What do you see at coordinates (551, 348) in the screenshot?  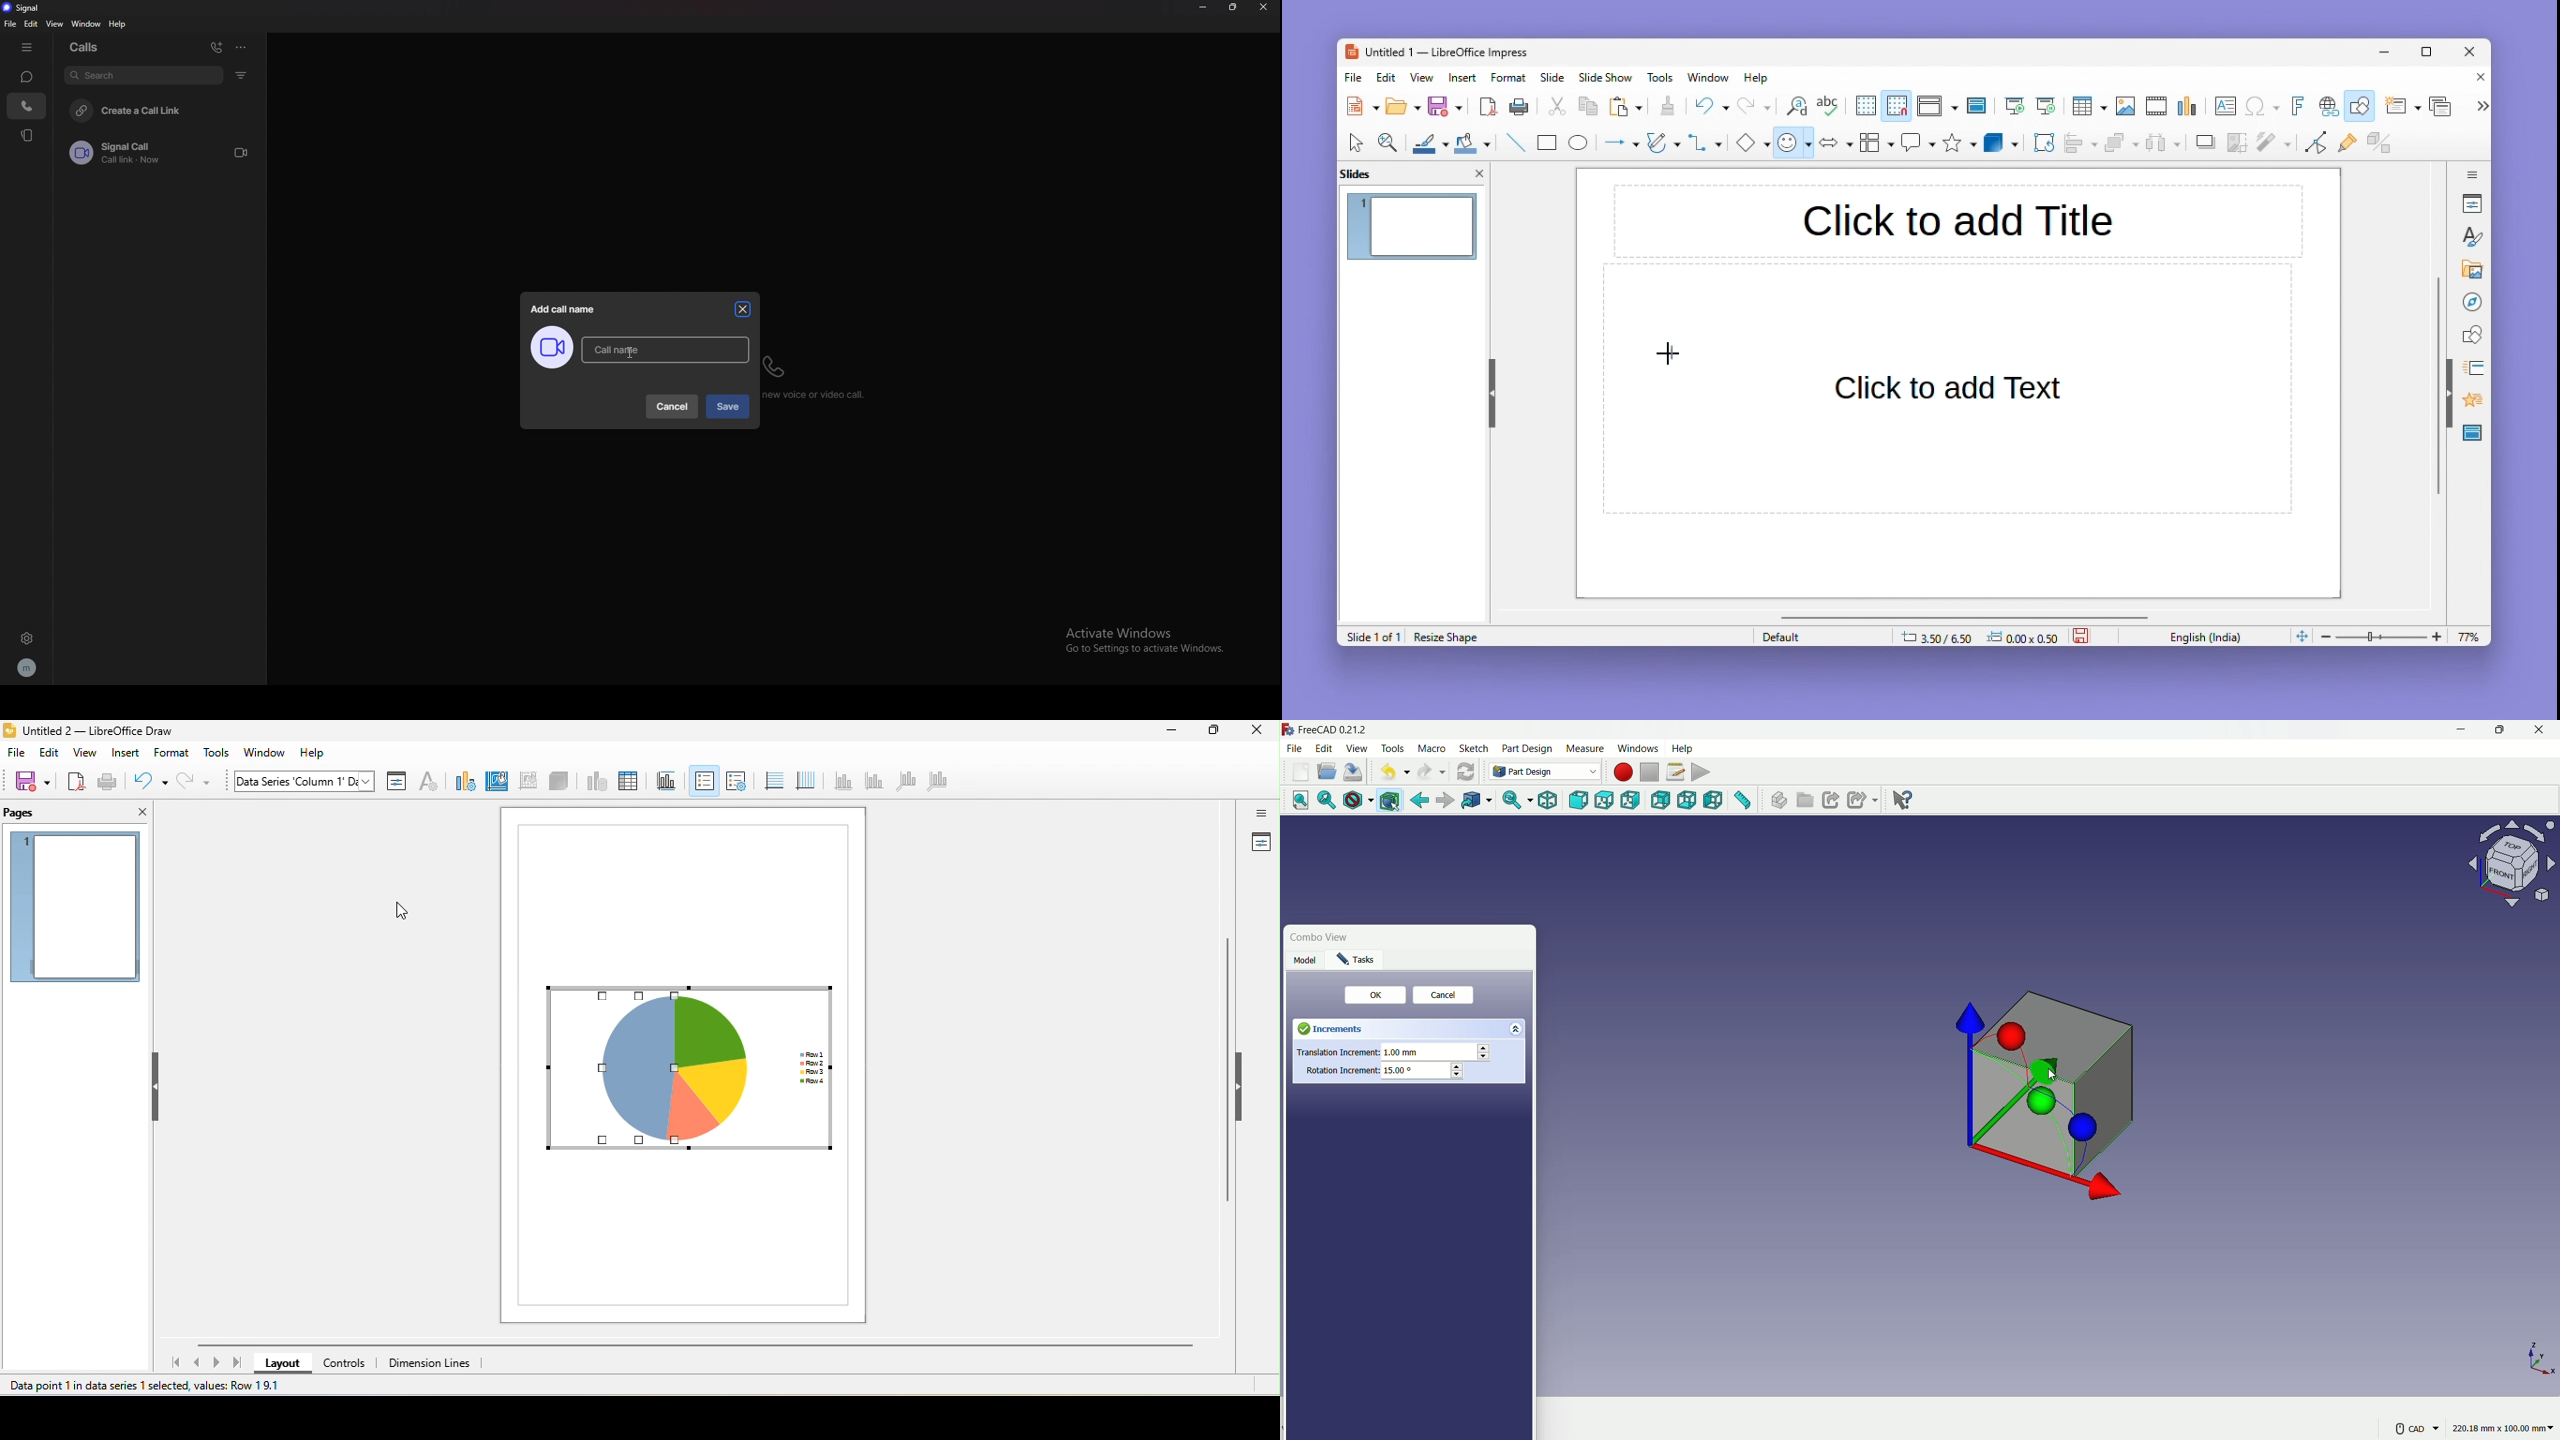 I see `call image` at bounding box center [551, 348].